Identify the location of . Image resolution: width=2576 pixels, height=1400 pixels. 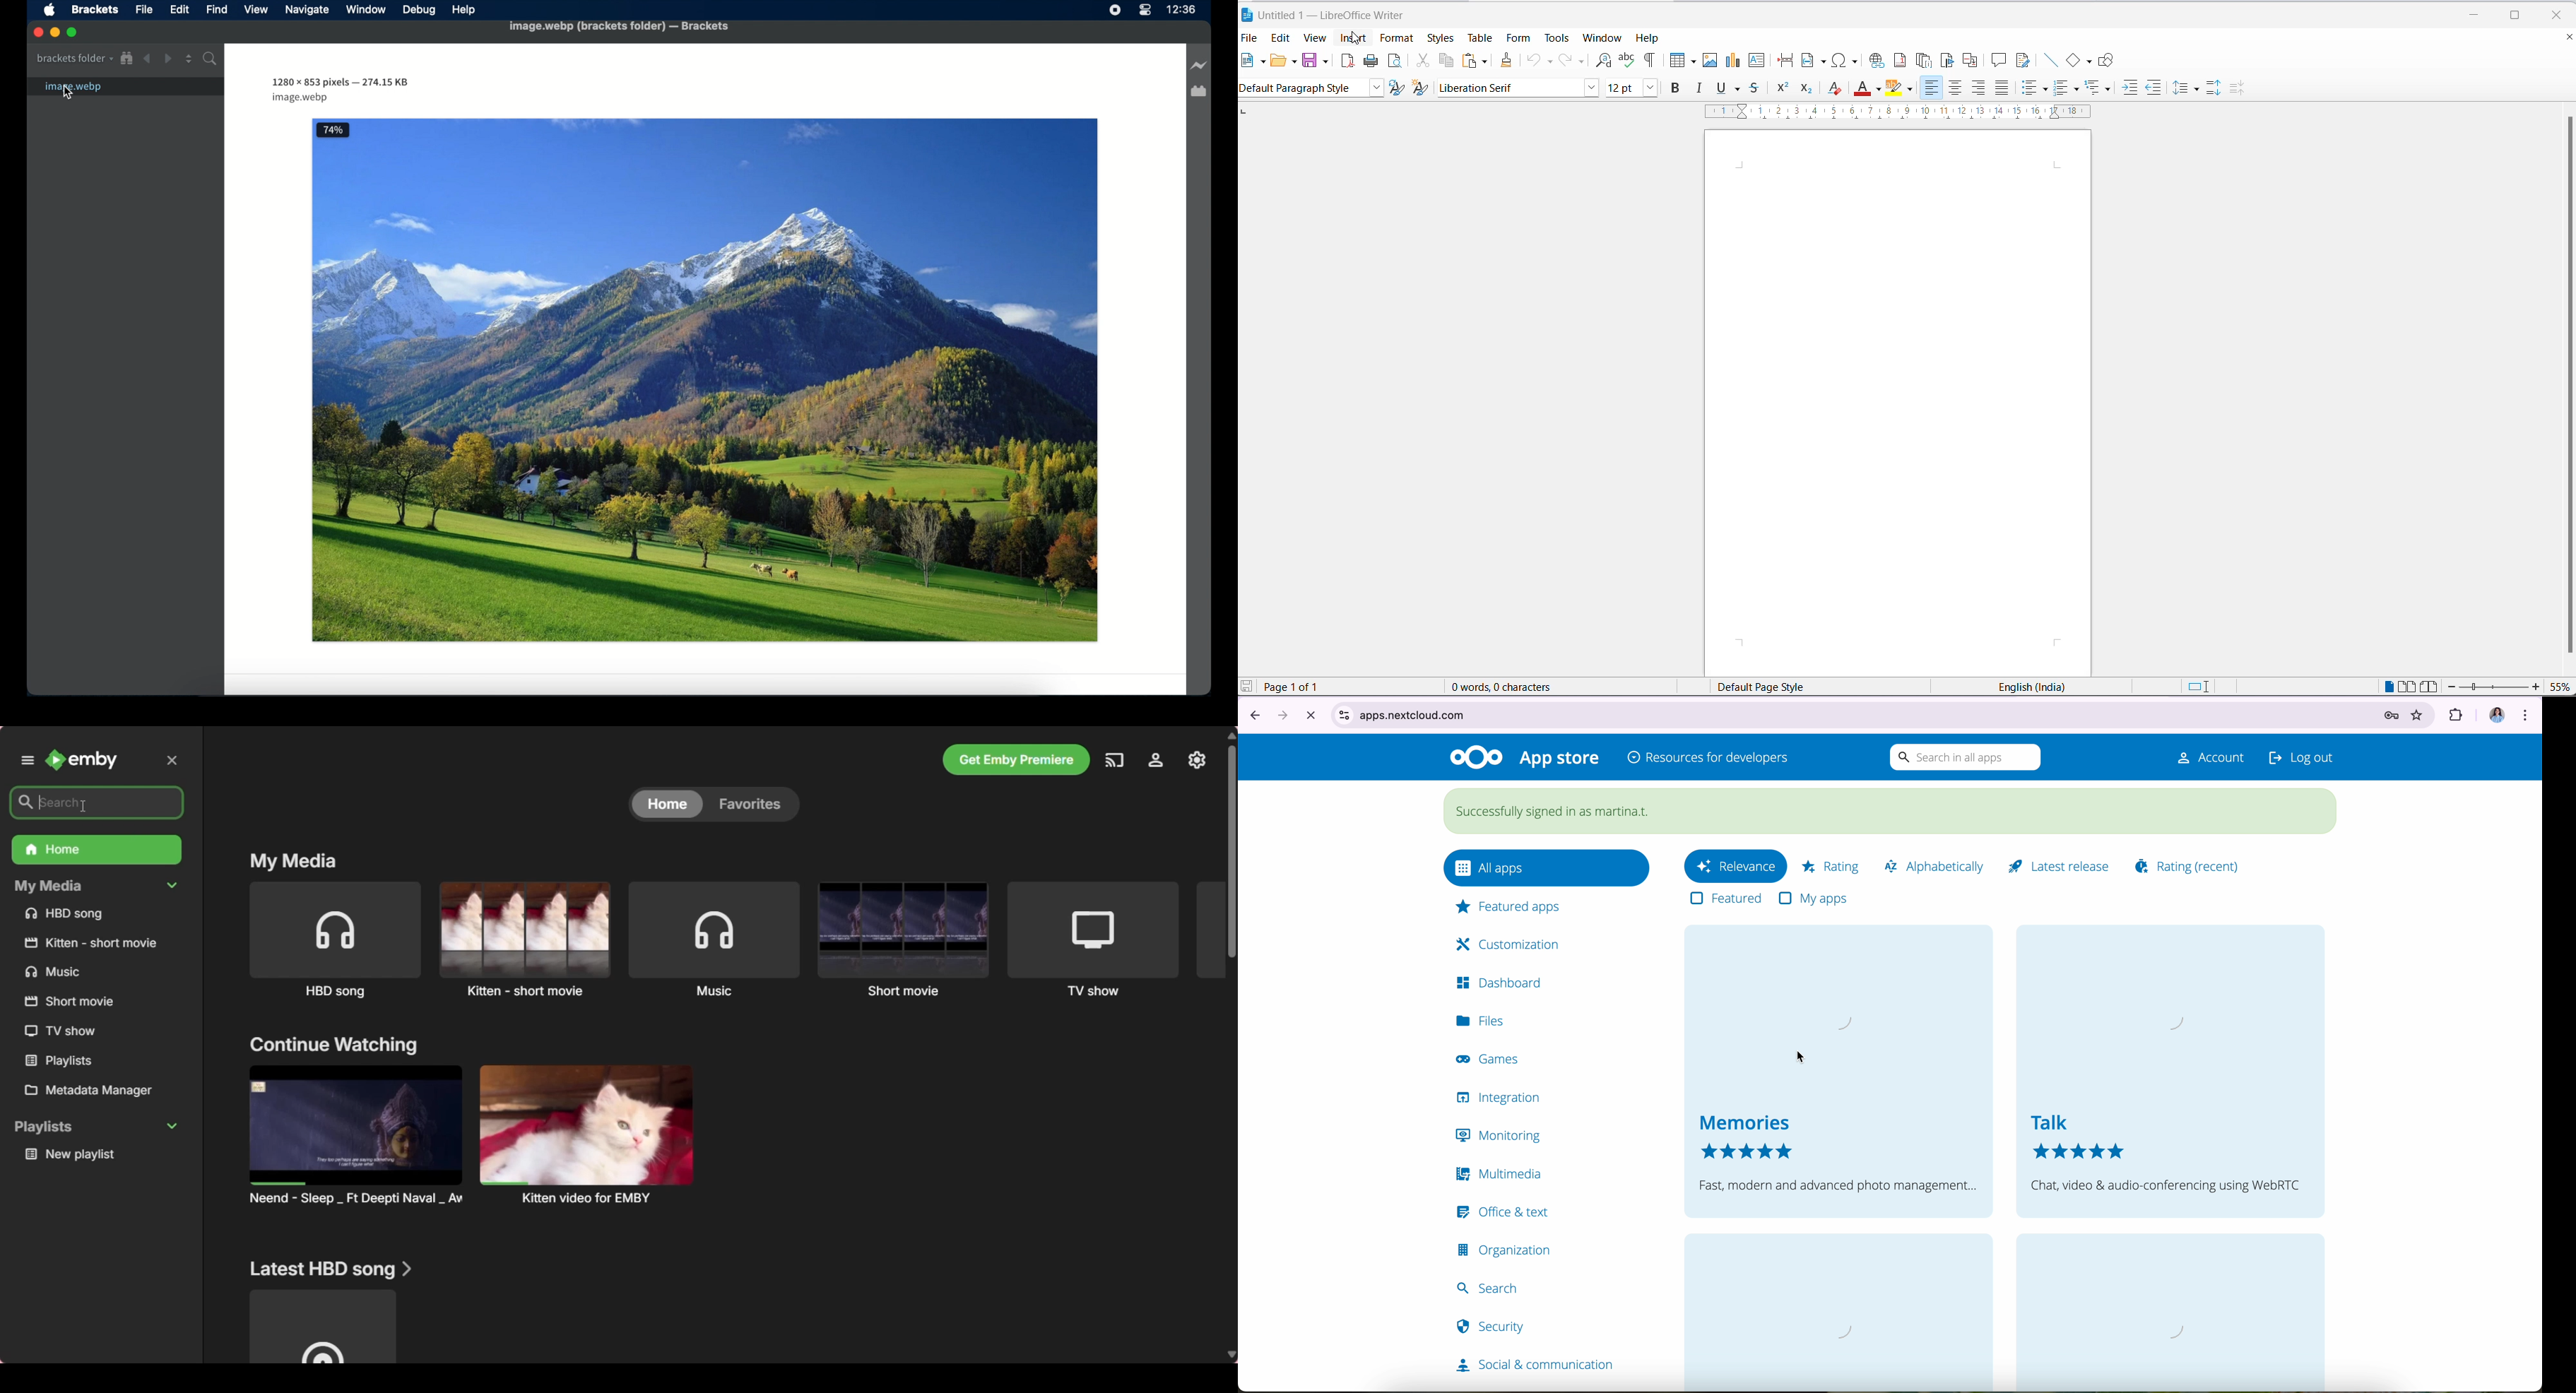
(57, 972).